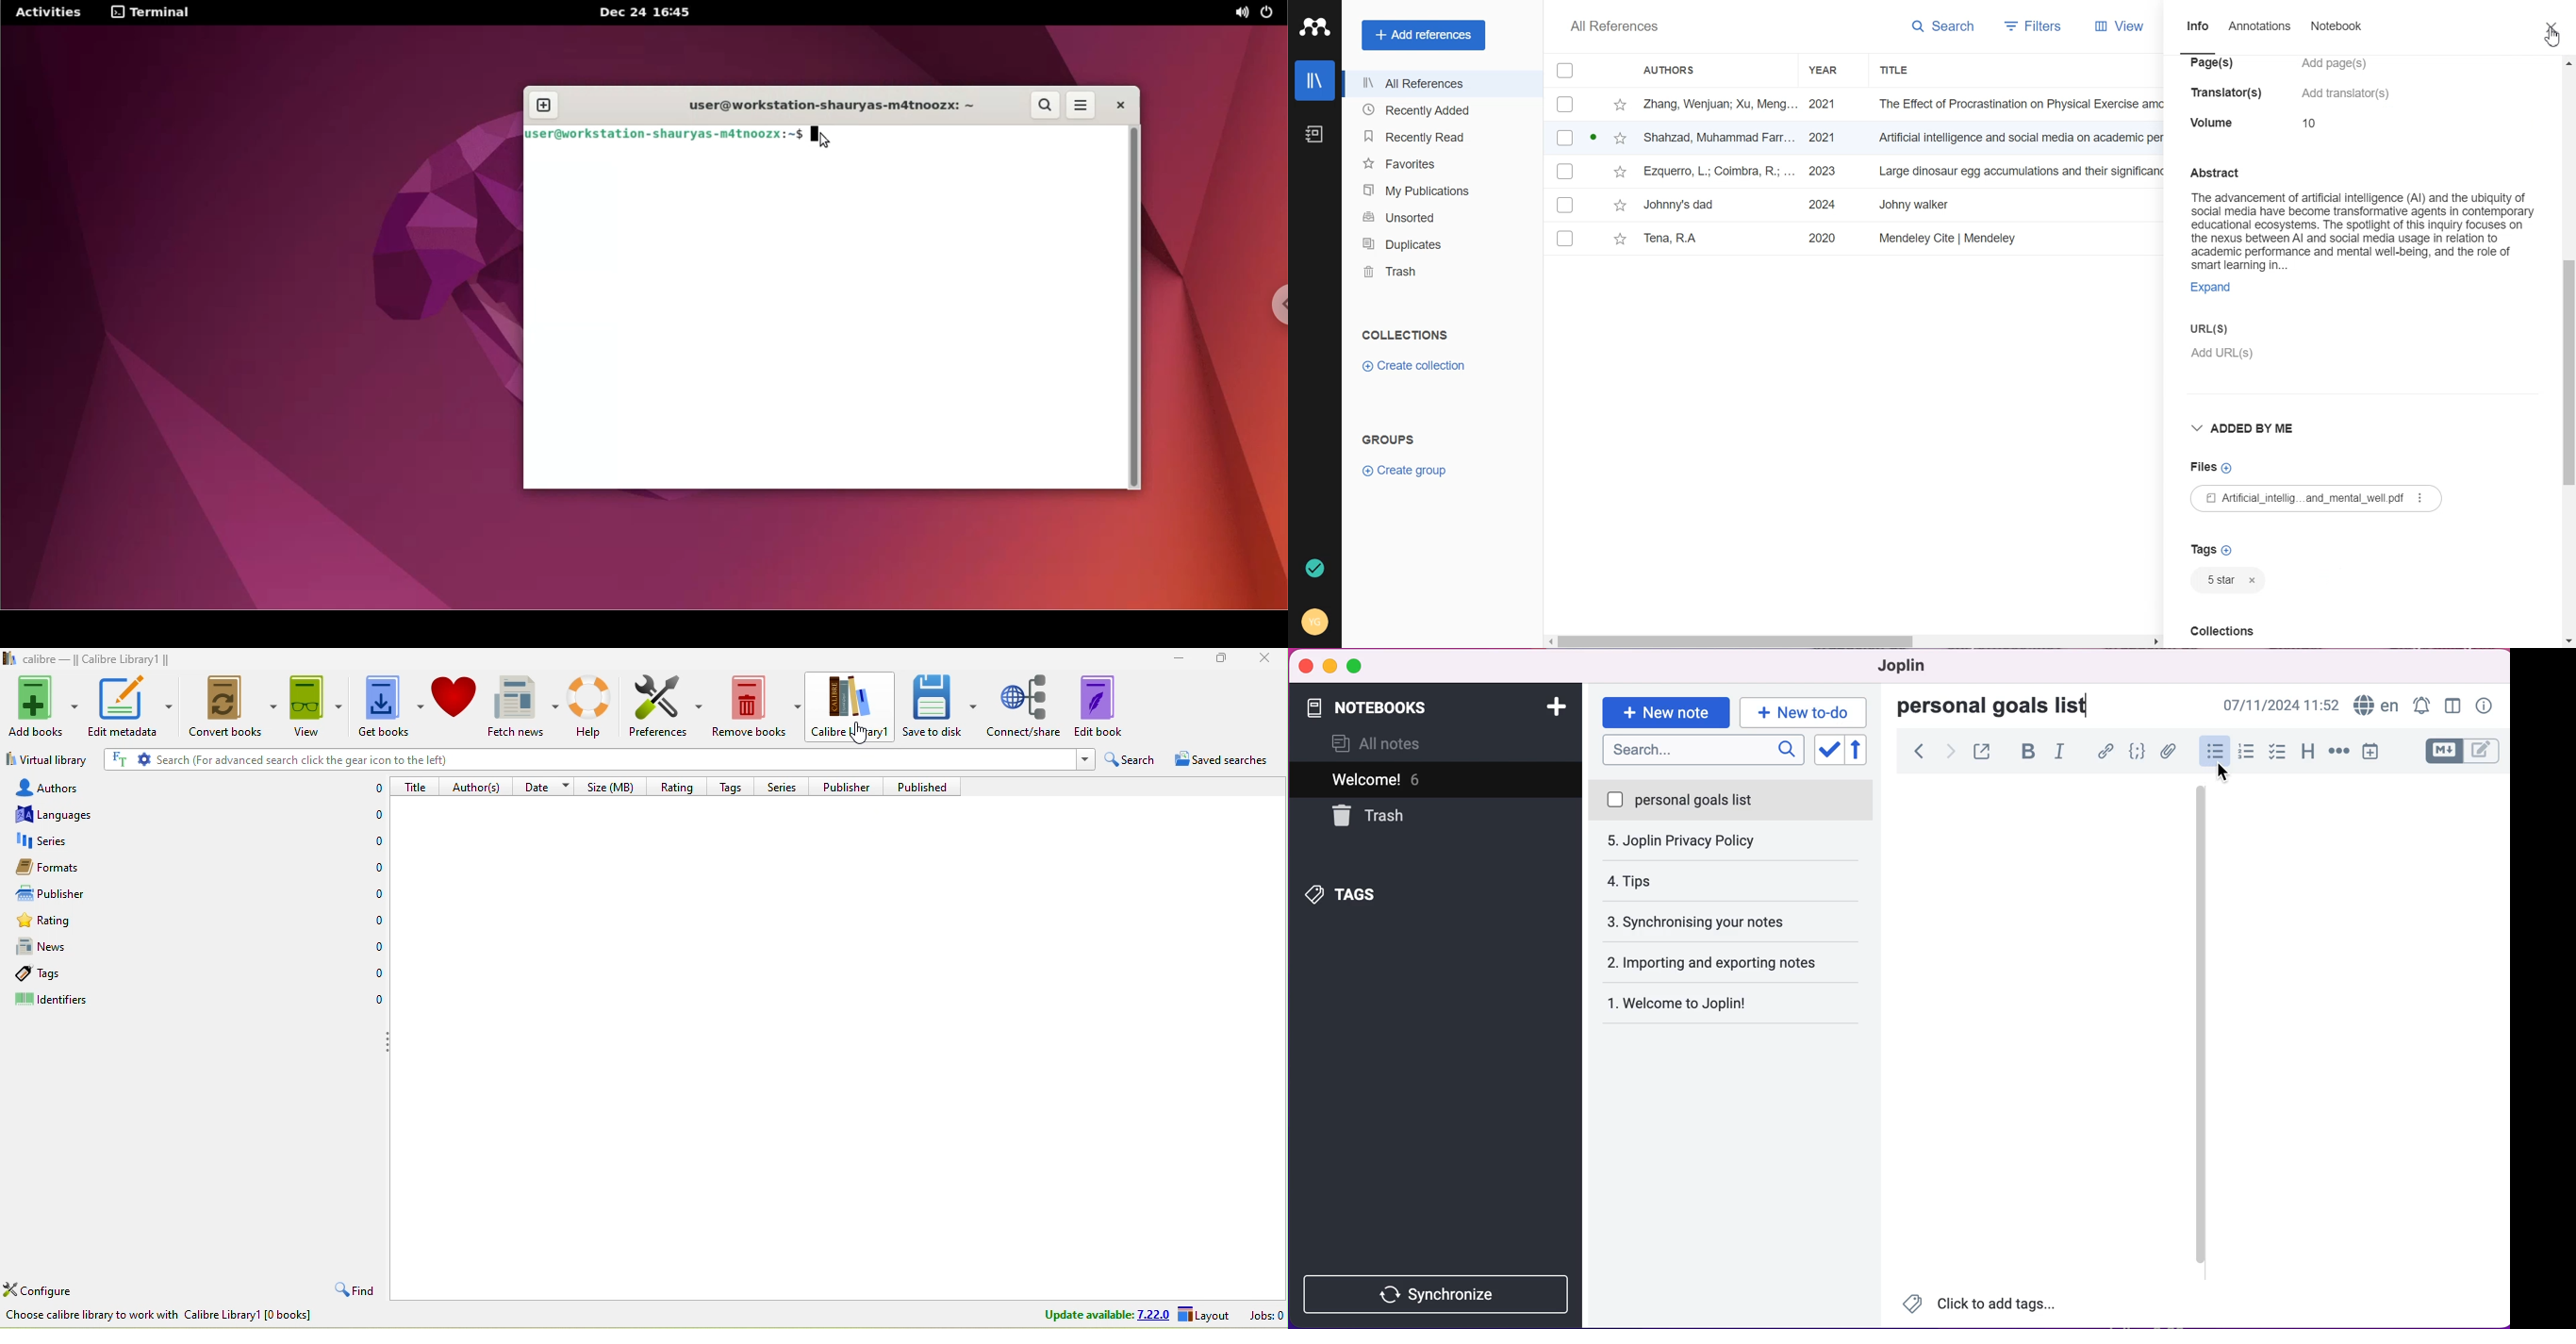 The width and height of the screenshot is (2576, 1344). Describe the element at coordinates (1421, 779) in the screenshot. I see `welcome! 5` at that location.